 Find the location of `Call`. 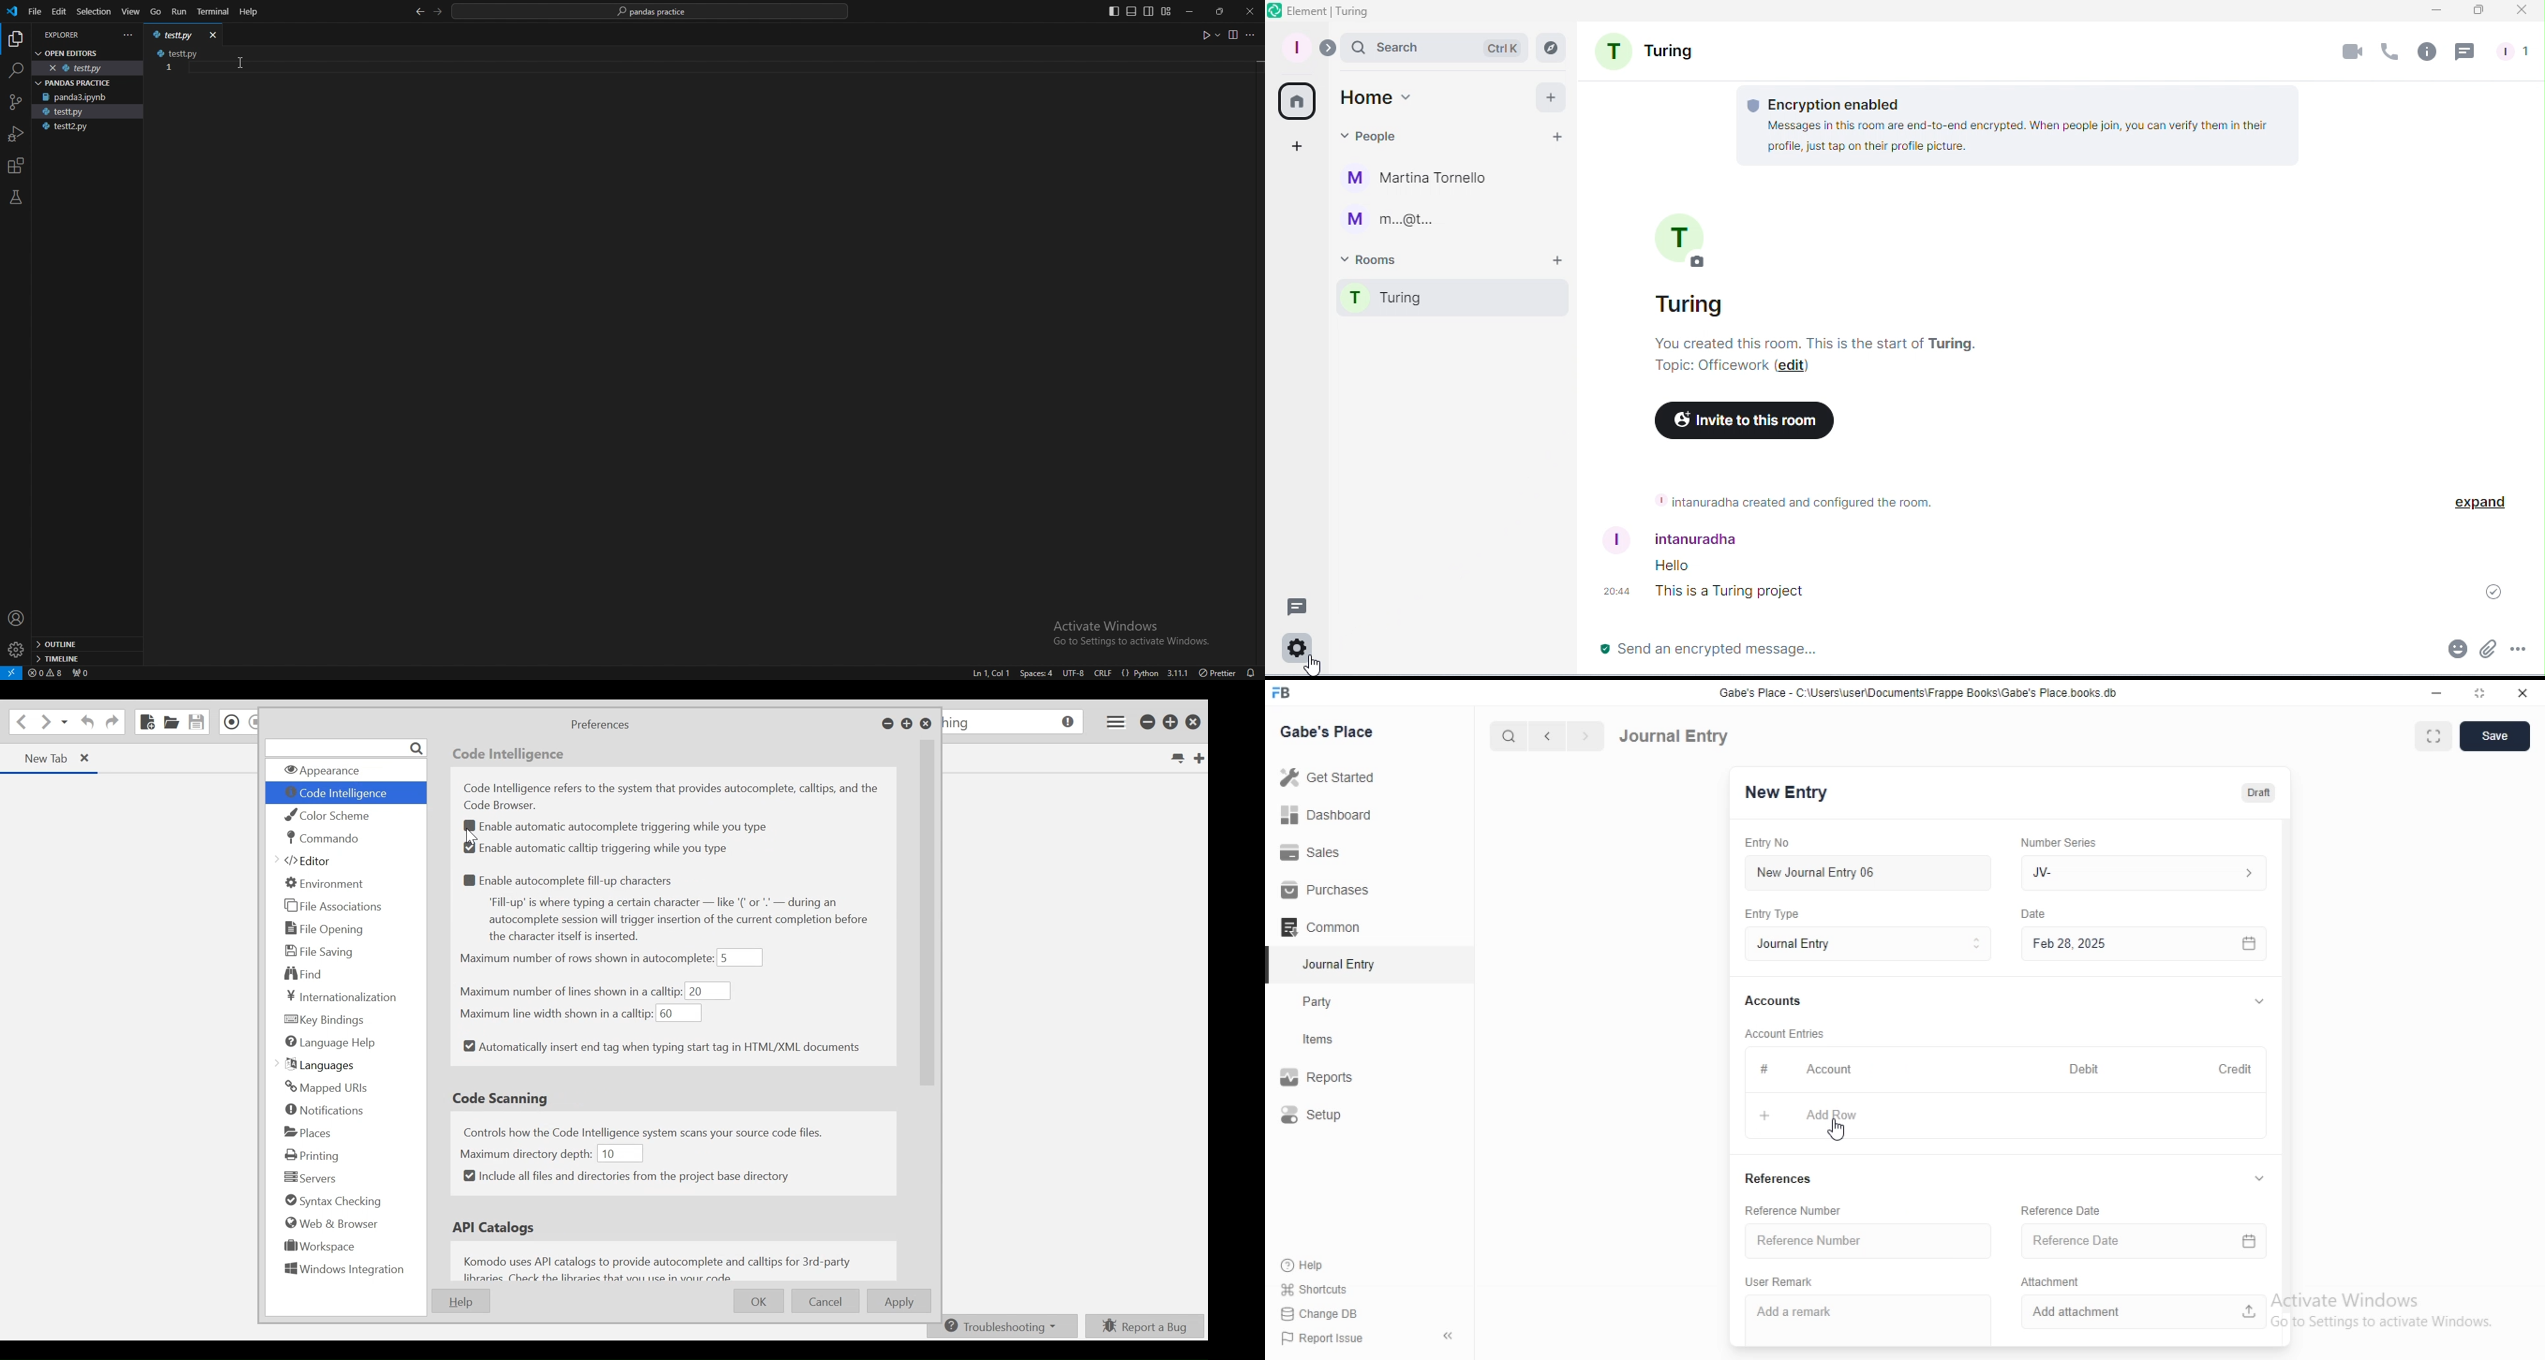

Call is located at coordinates (2389, 53).